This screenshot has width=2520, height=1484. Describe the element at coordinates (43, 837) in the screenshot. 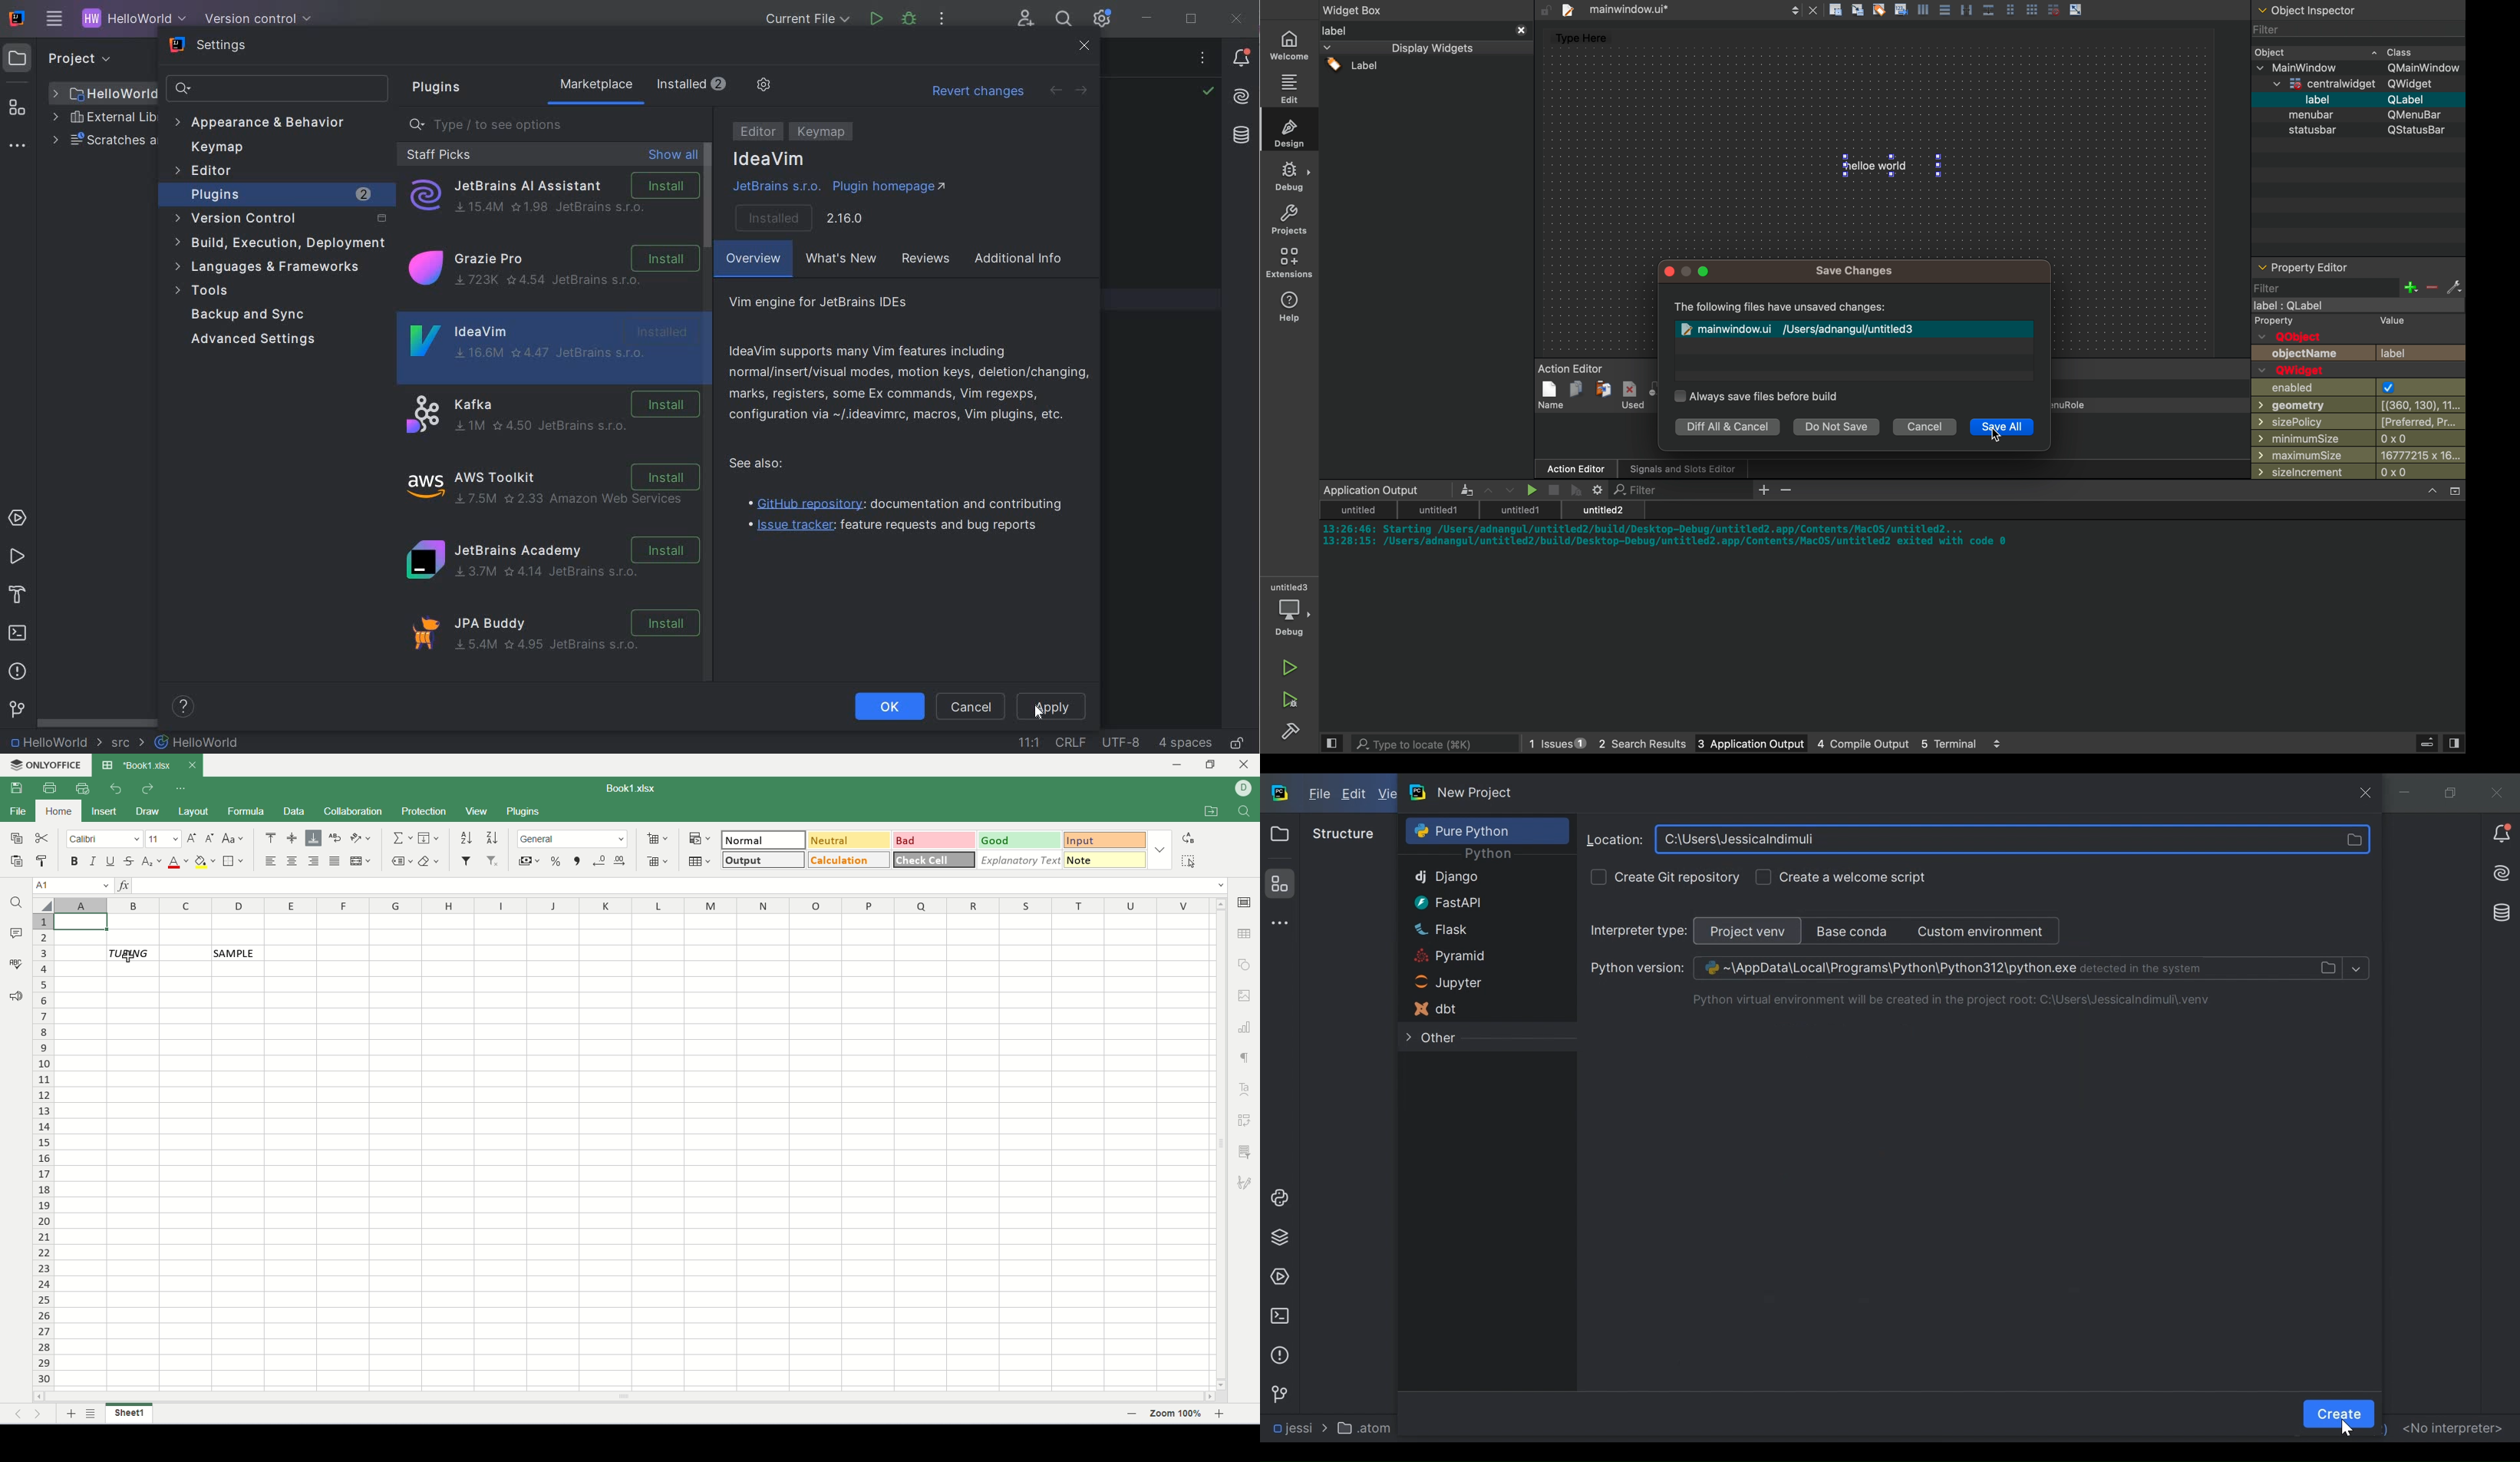

I see `cut` at that location.